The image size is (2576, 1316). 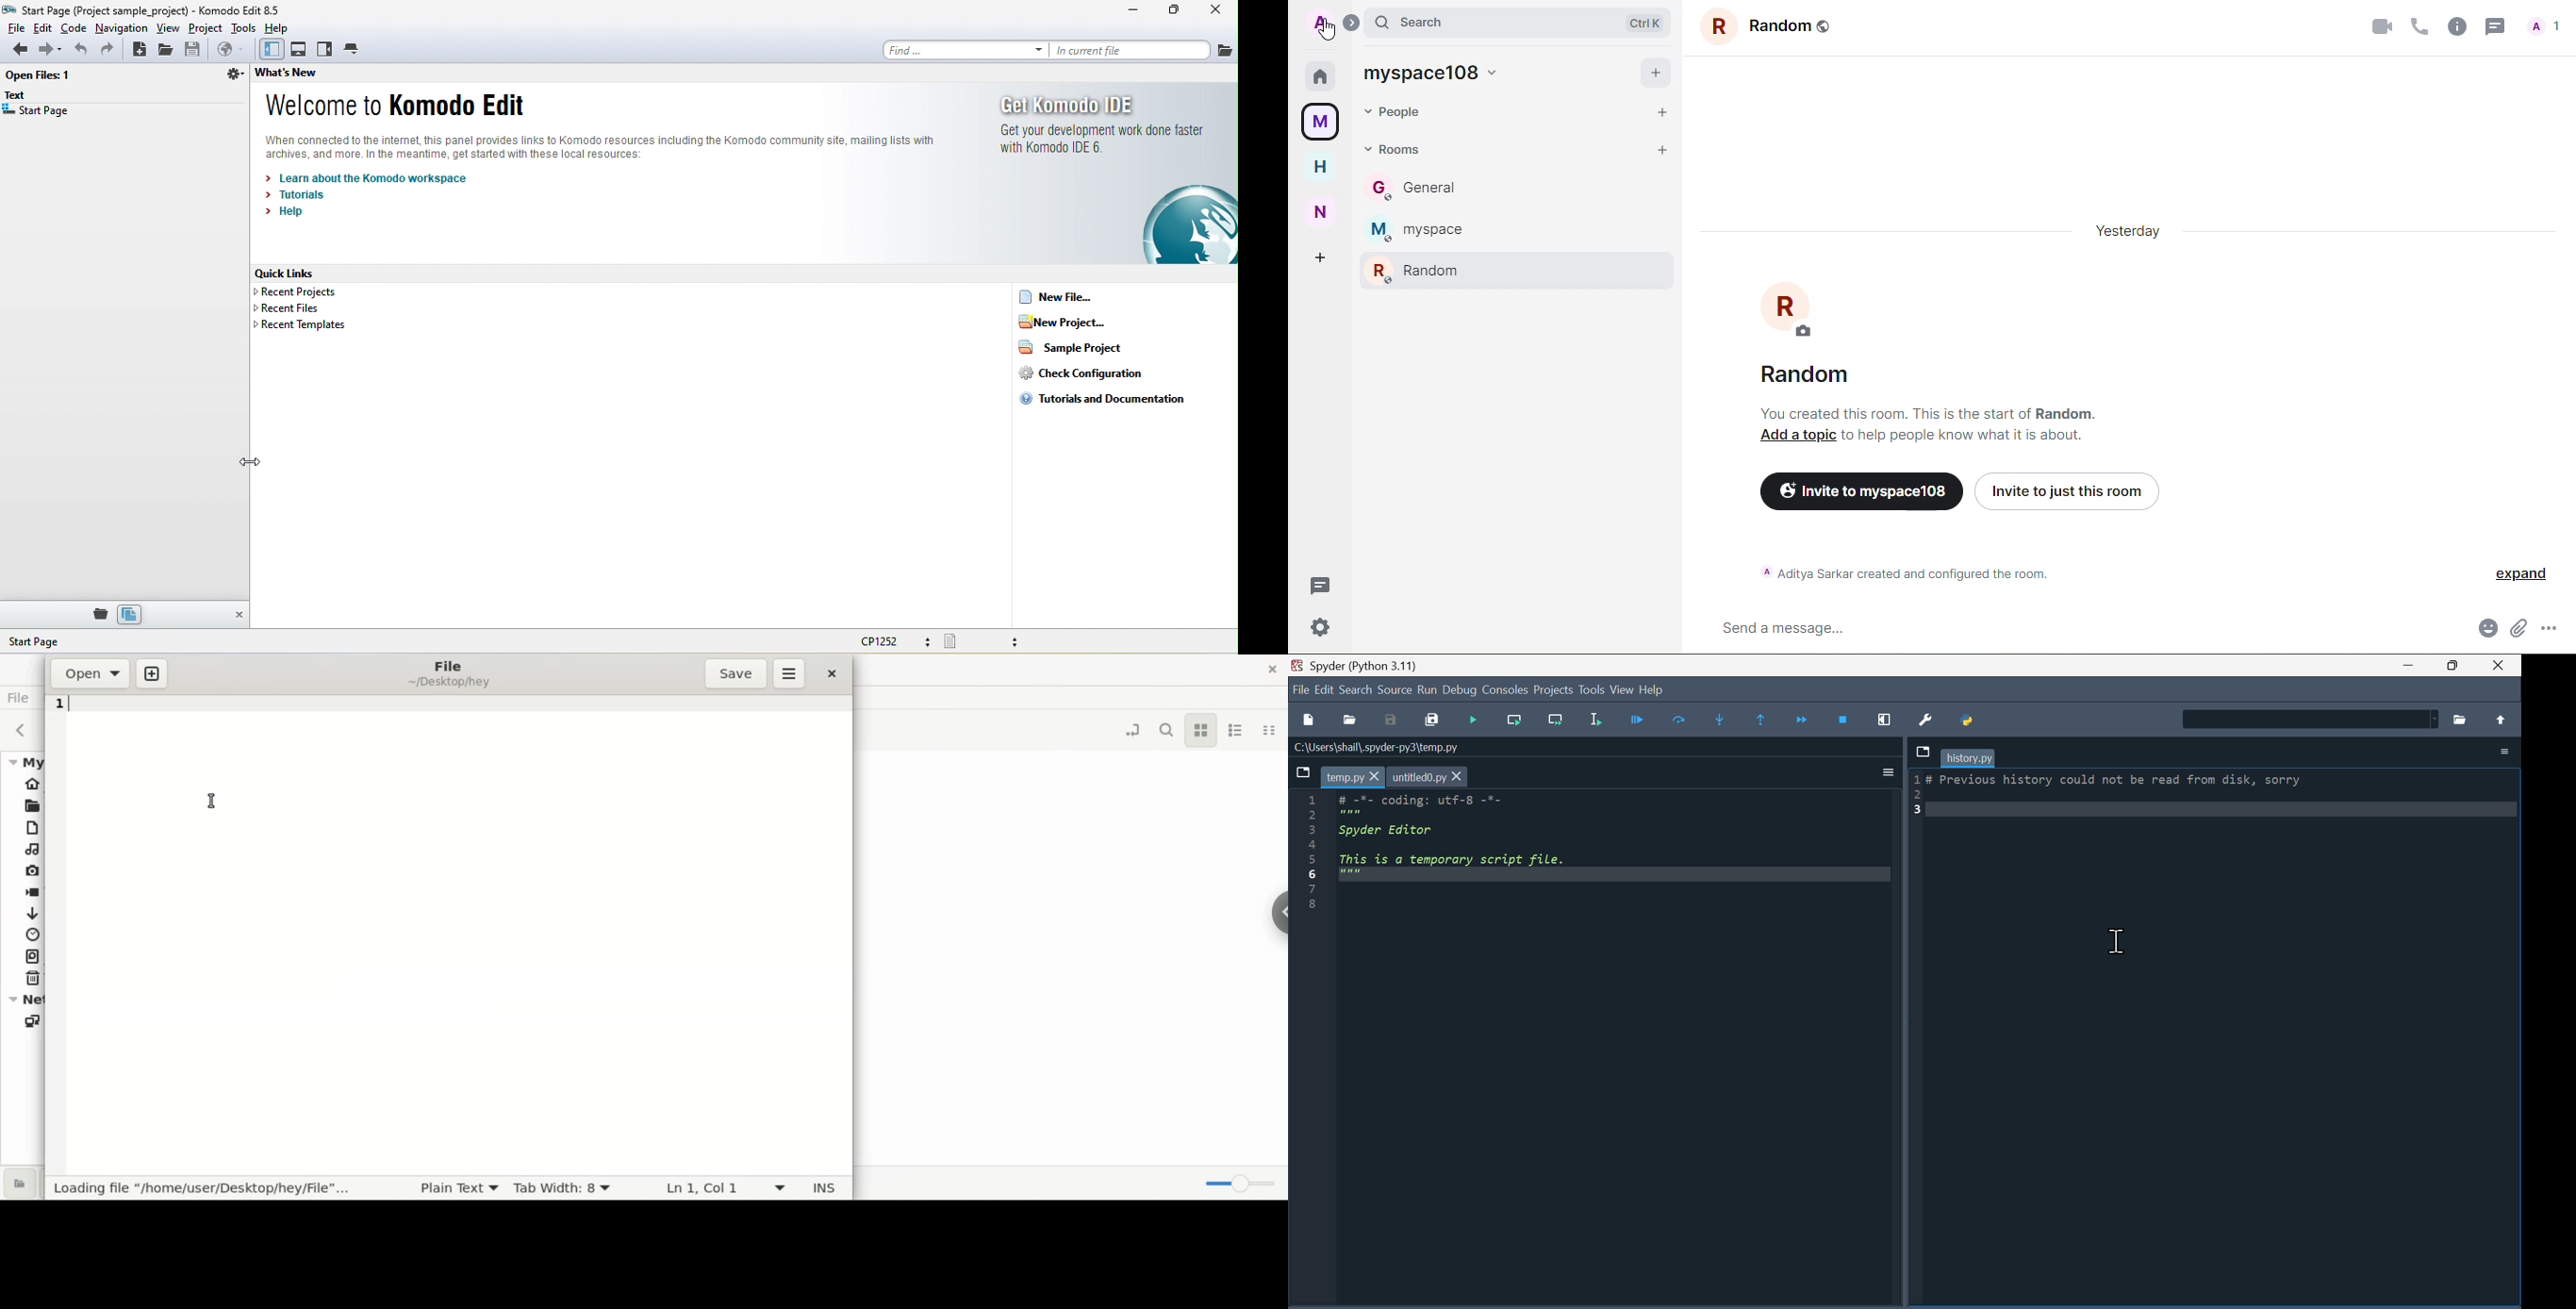 What do you see at coordinates (2128, 230) in the screenshot?
I see `day` at bounding box center [2128, 230].